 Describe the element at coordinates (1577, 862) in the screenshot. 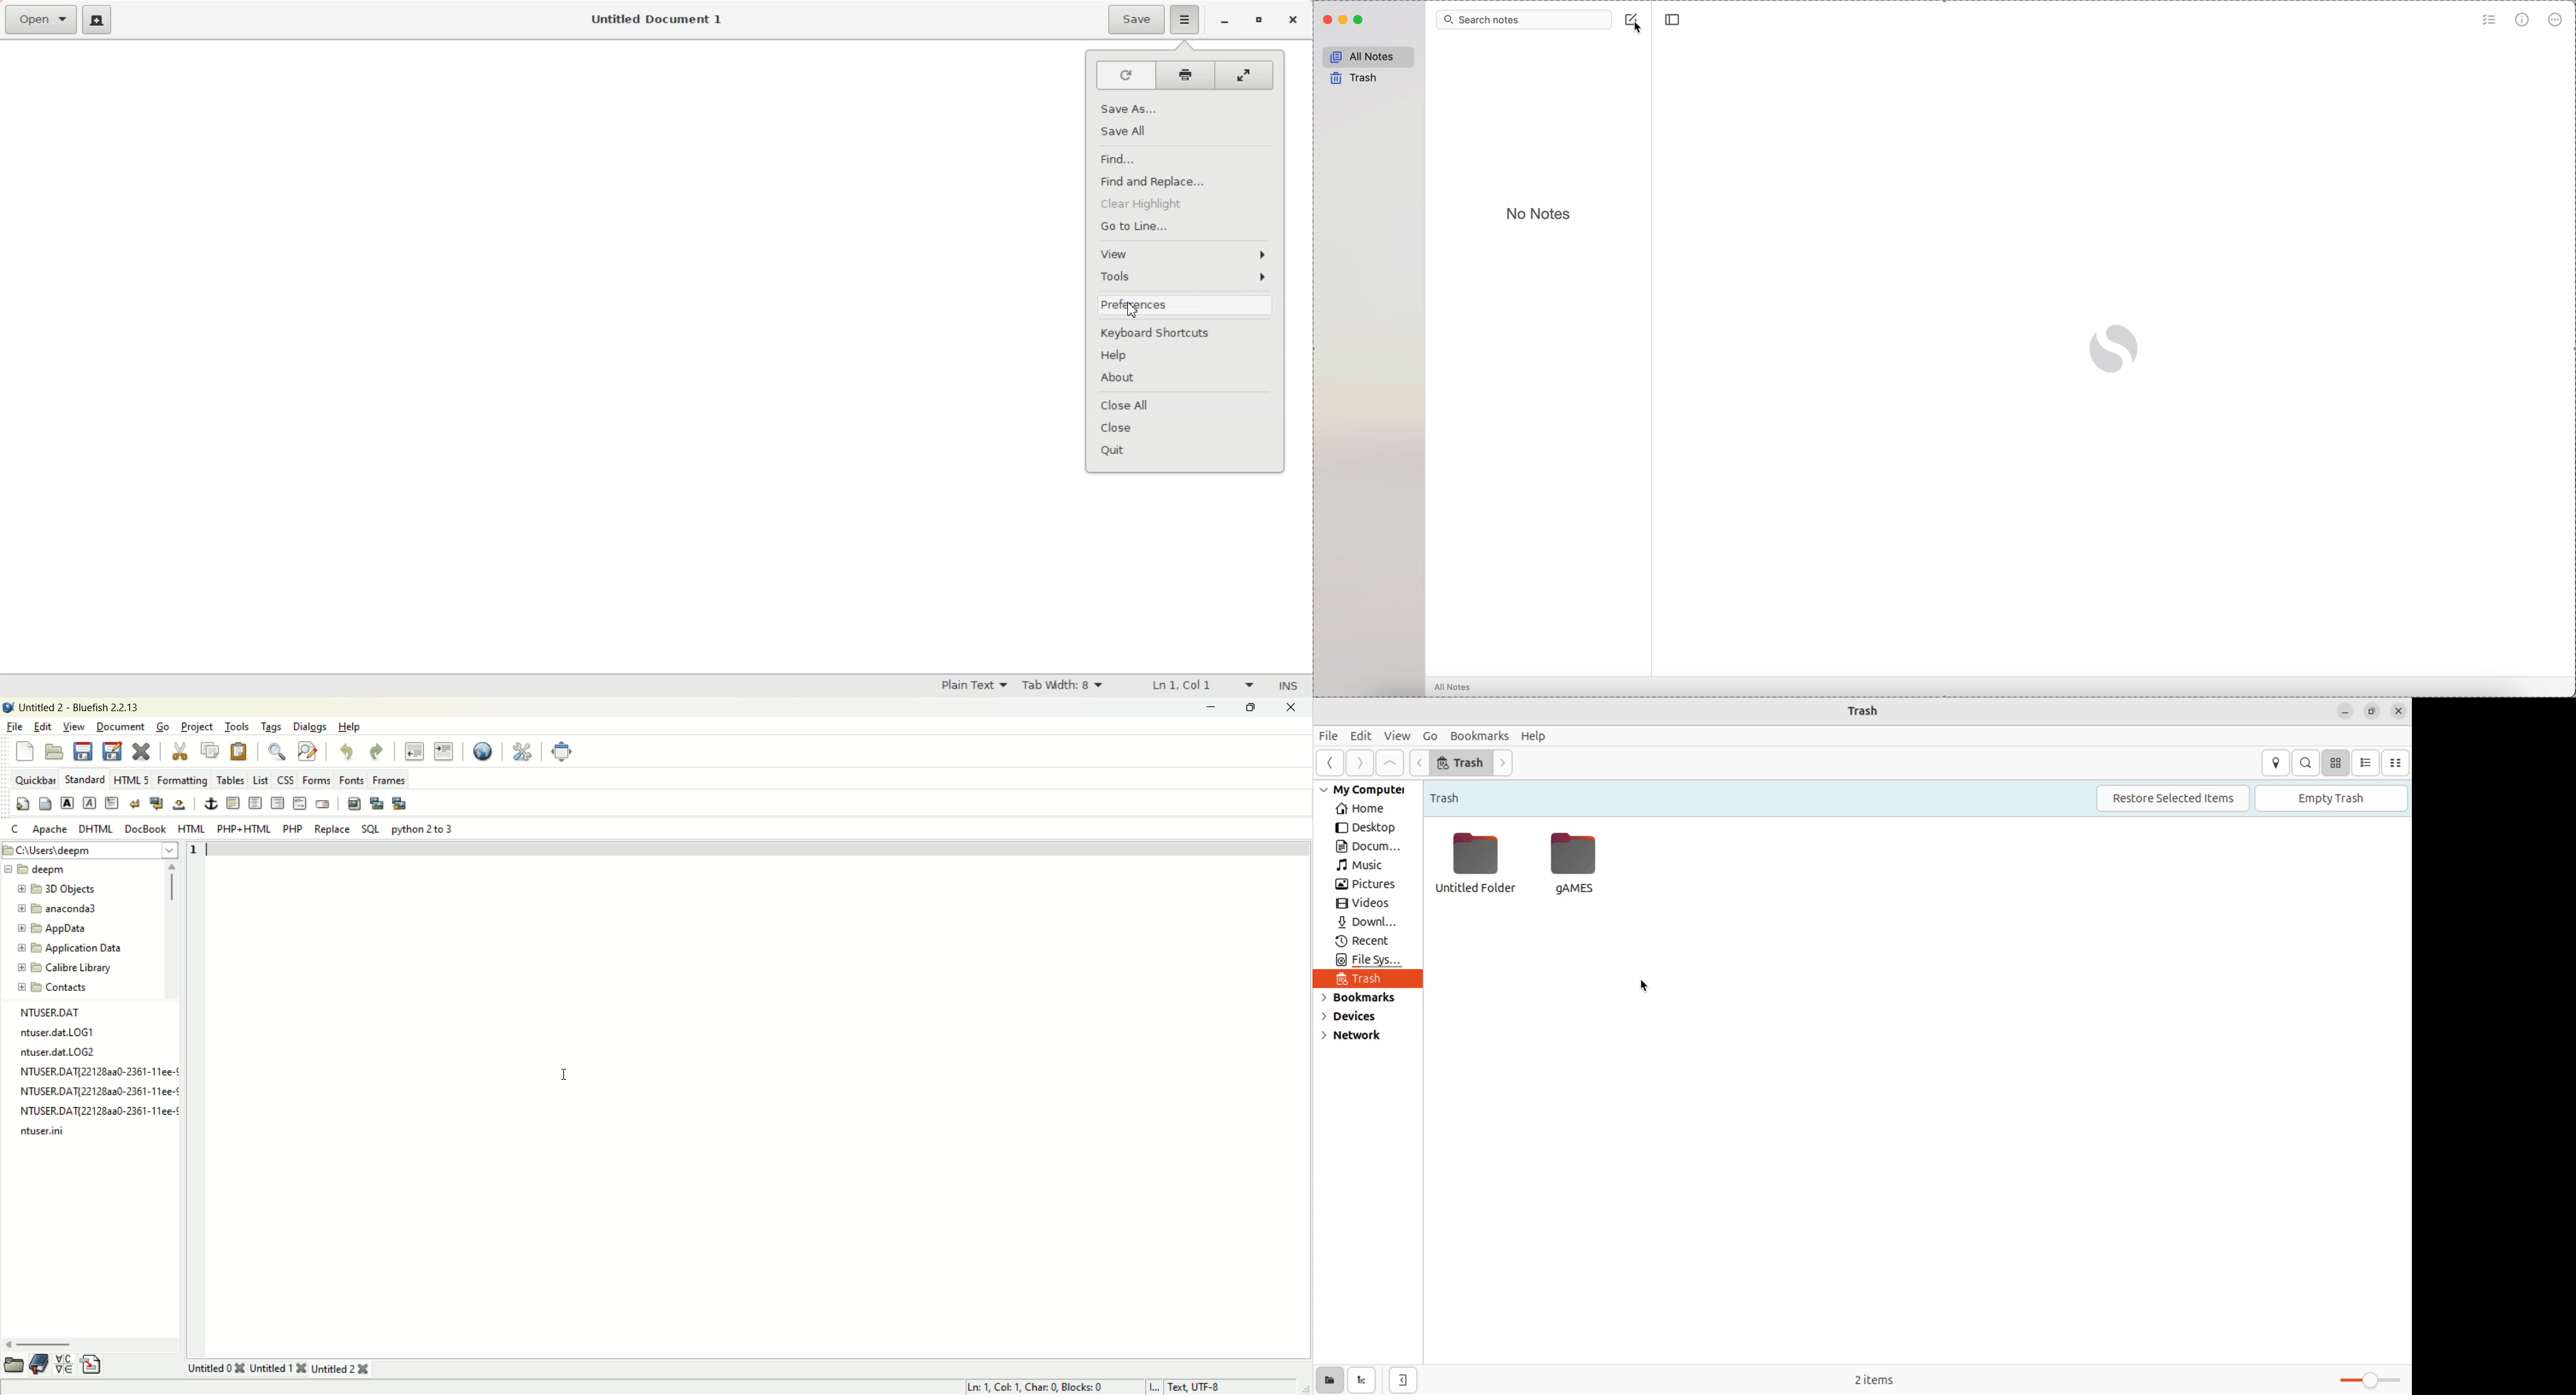

I see `gAMES` at that location.